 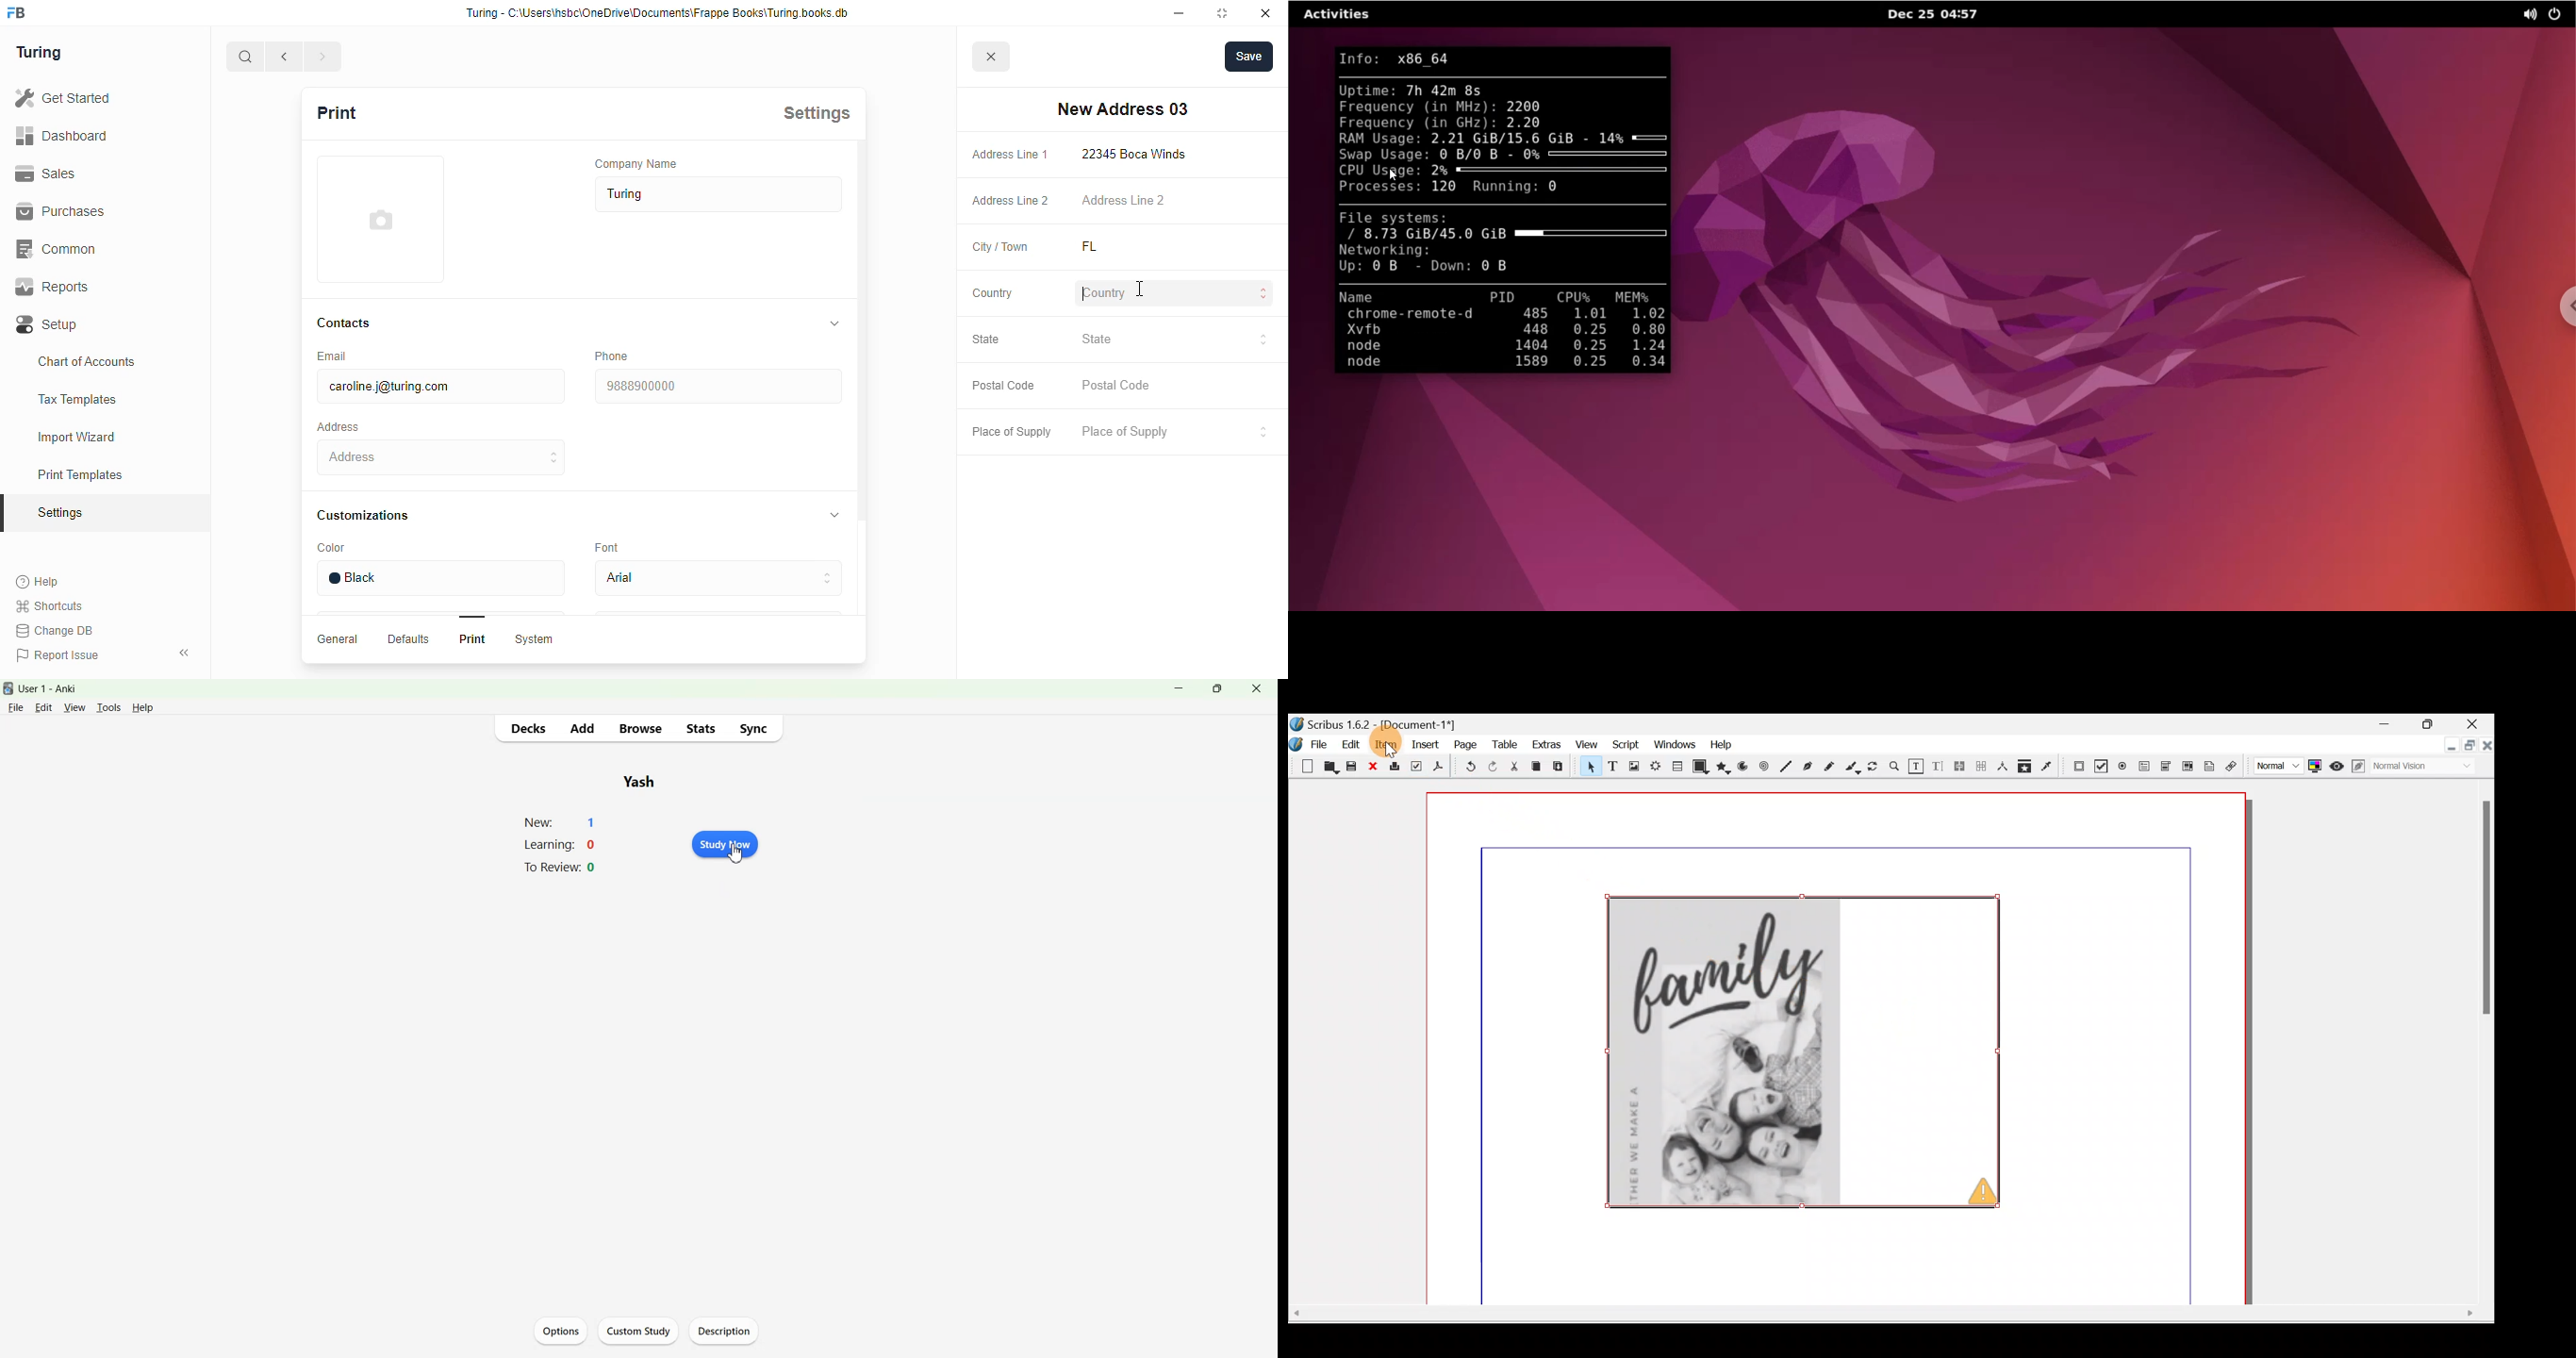 I want to click on Print, so click(x=472, y=638).